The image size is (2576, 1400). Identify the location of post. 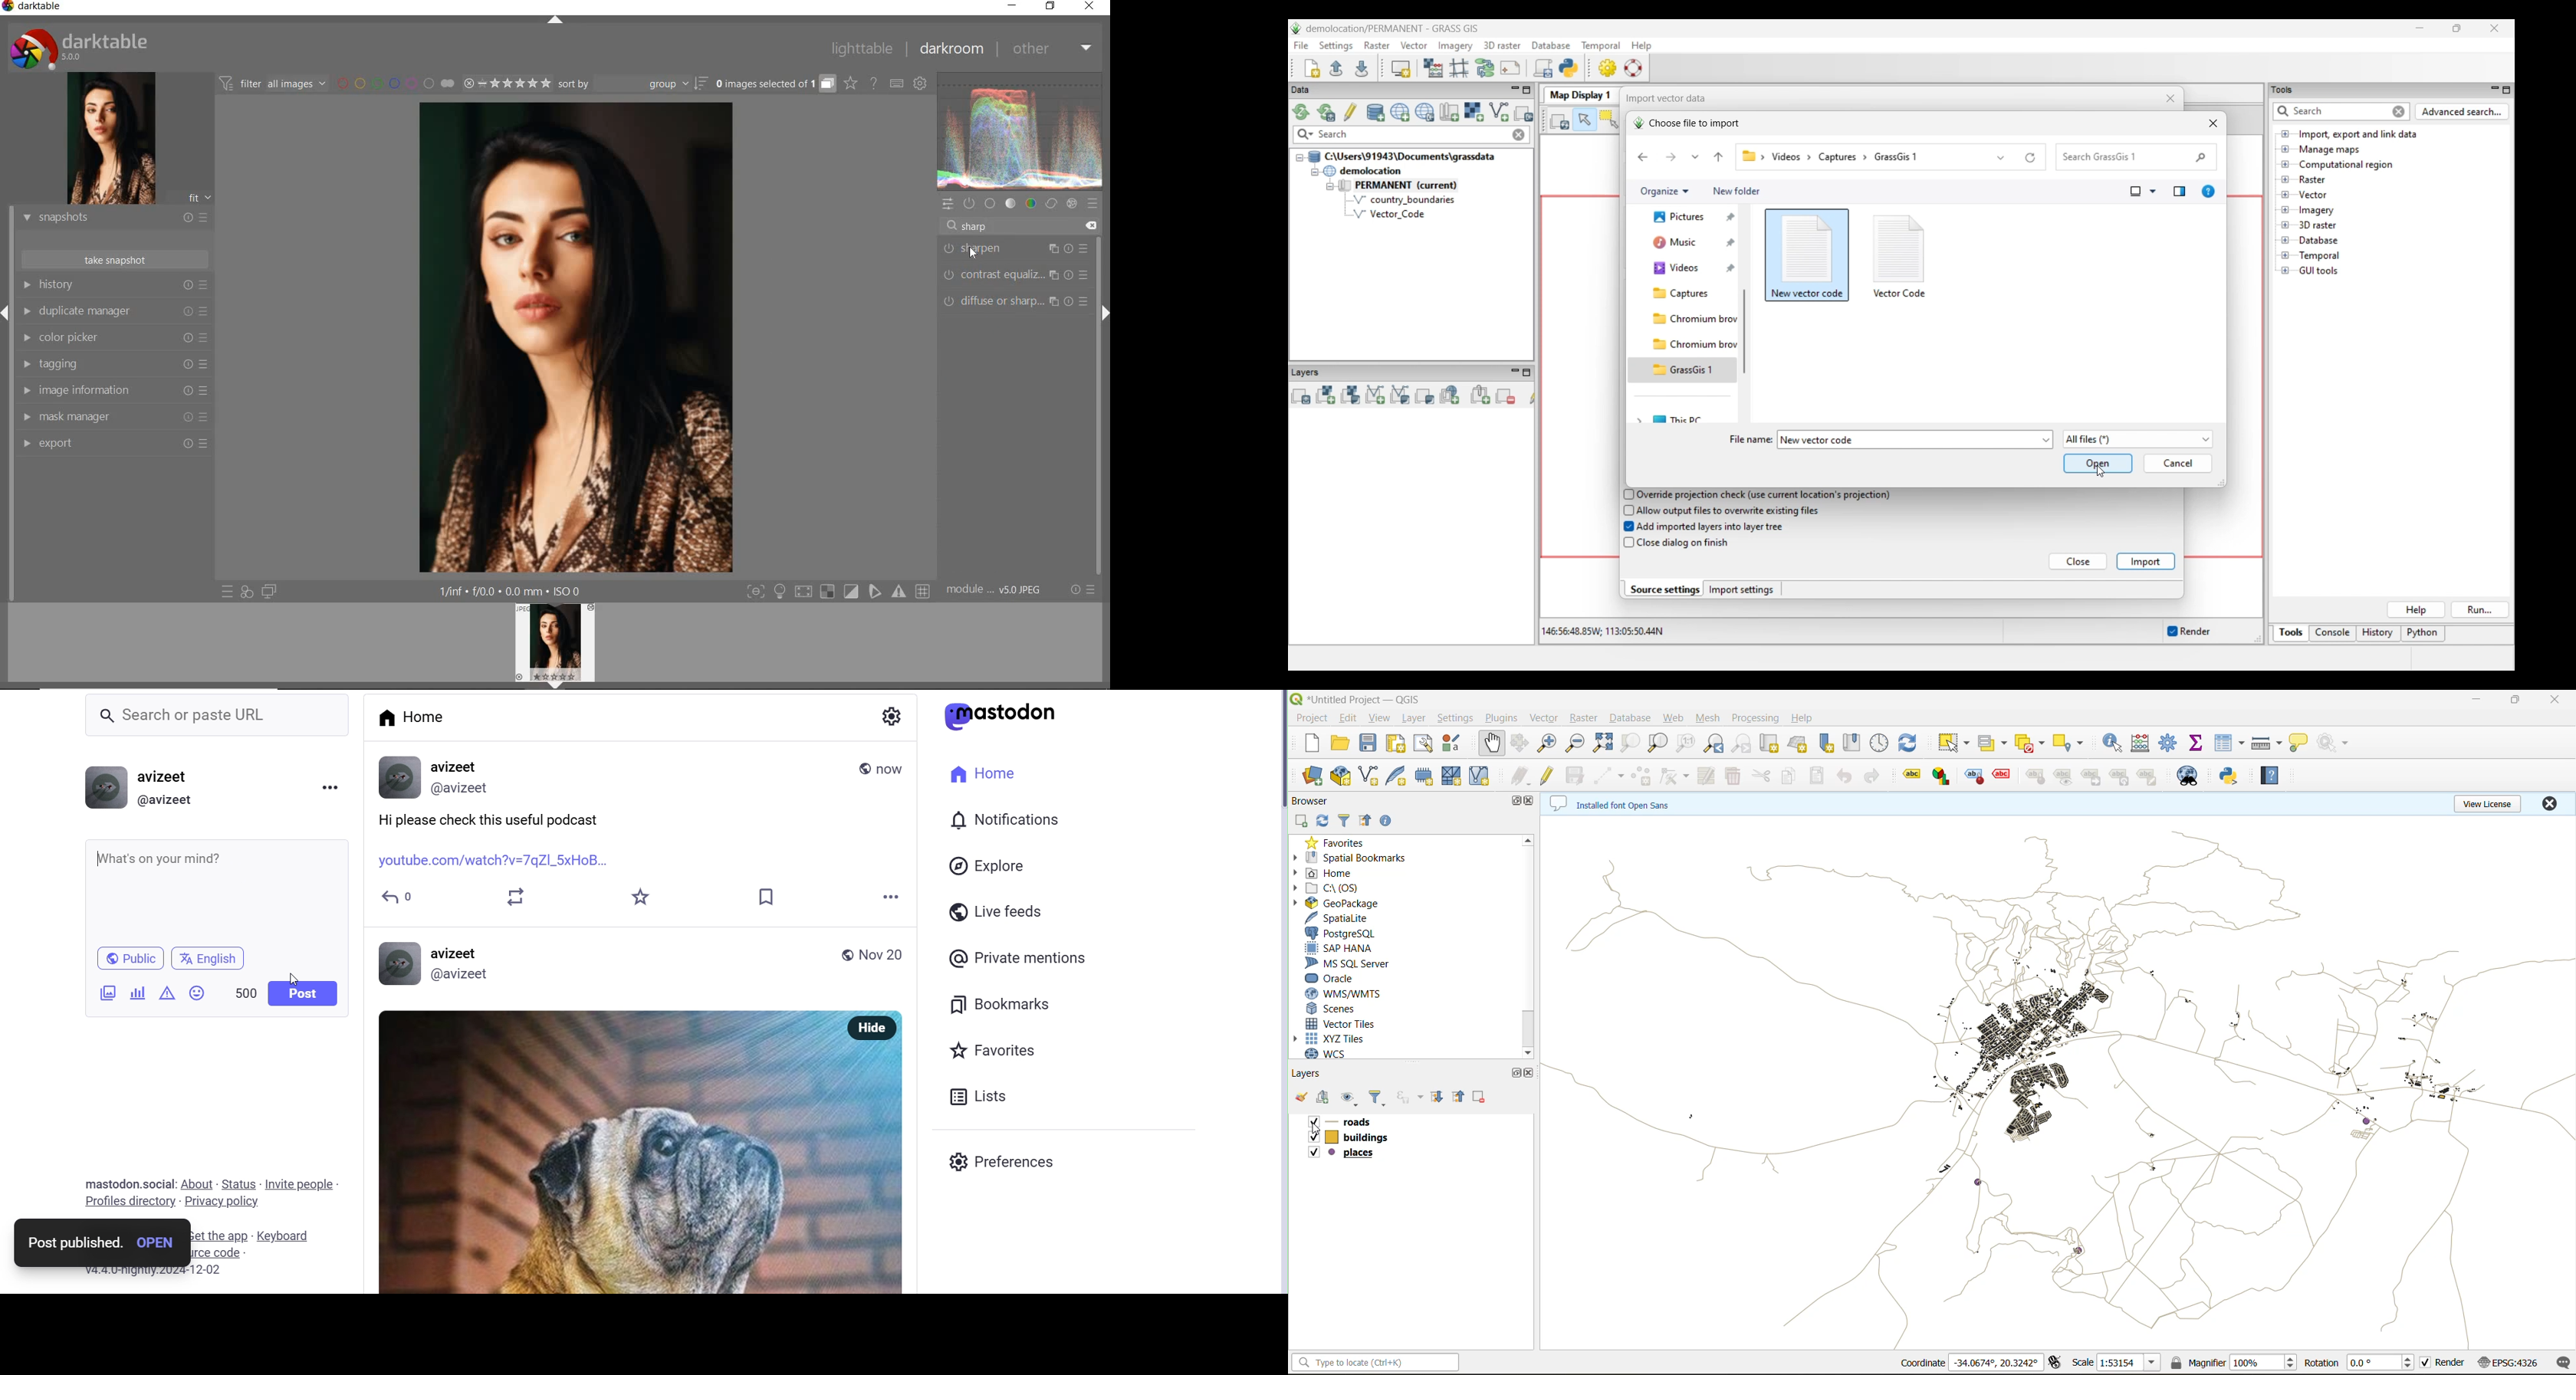
(302, 994).